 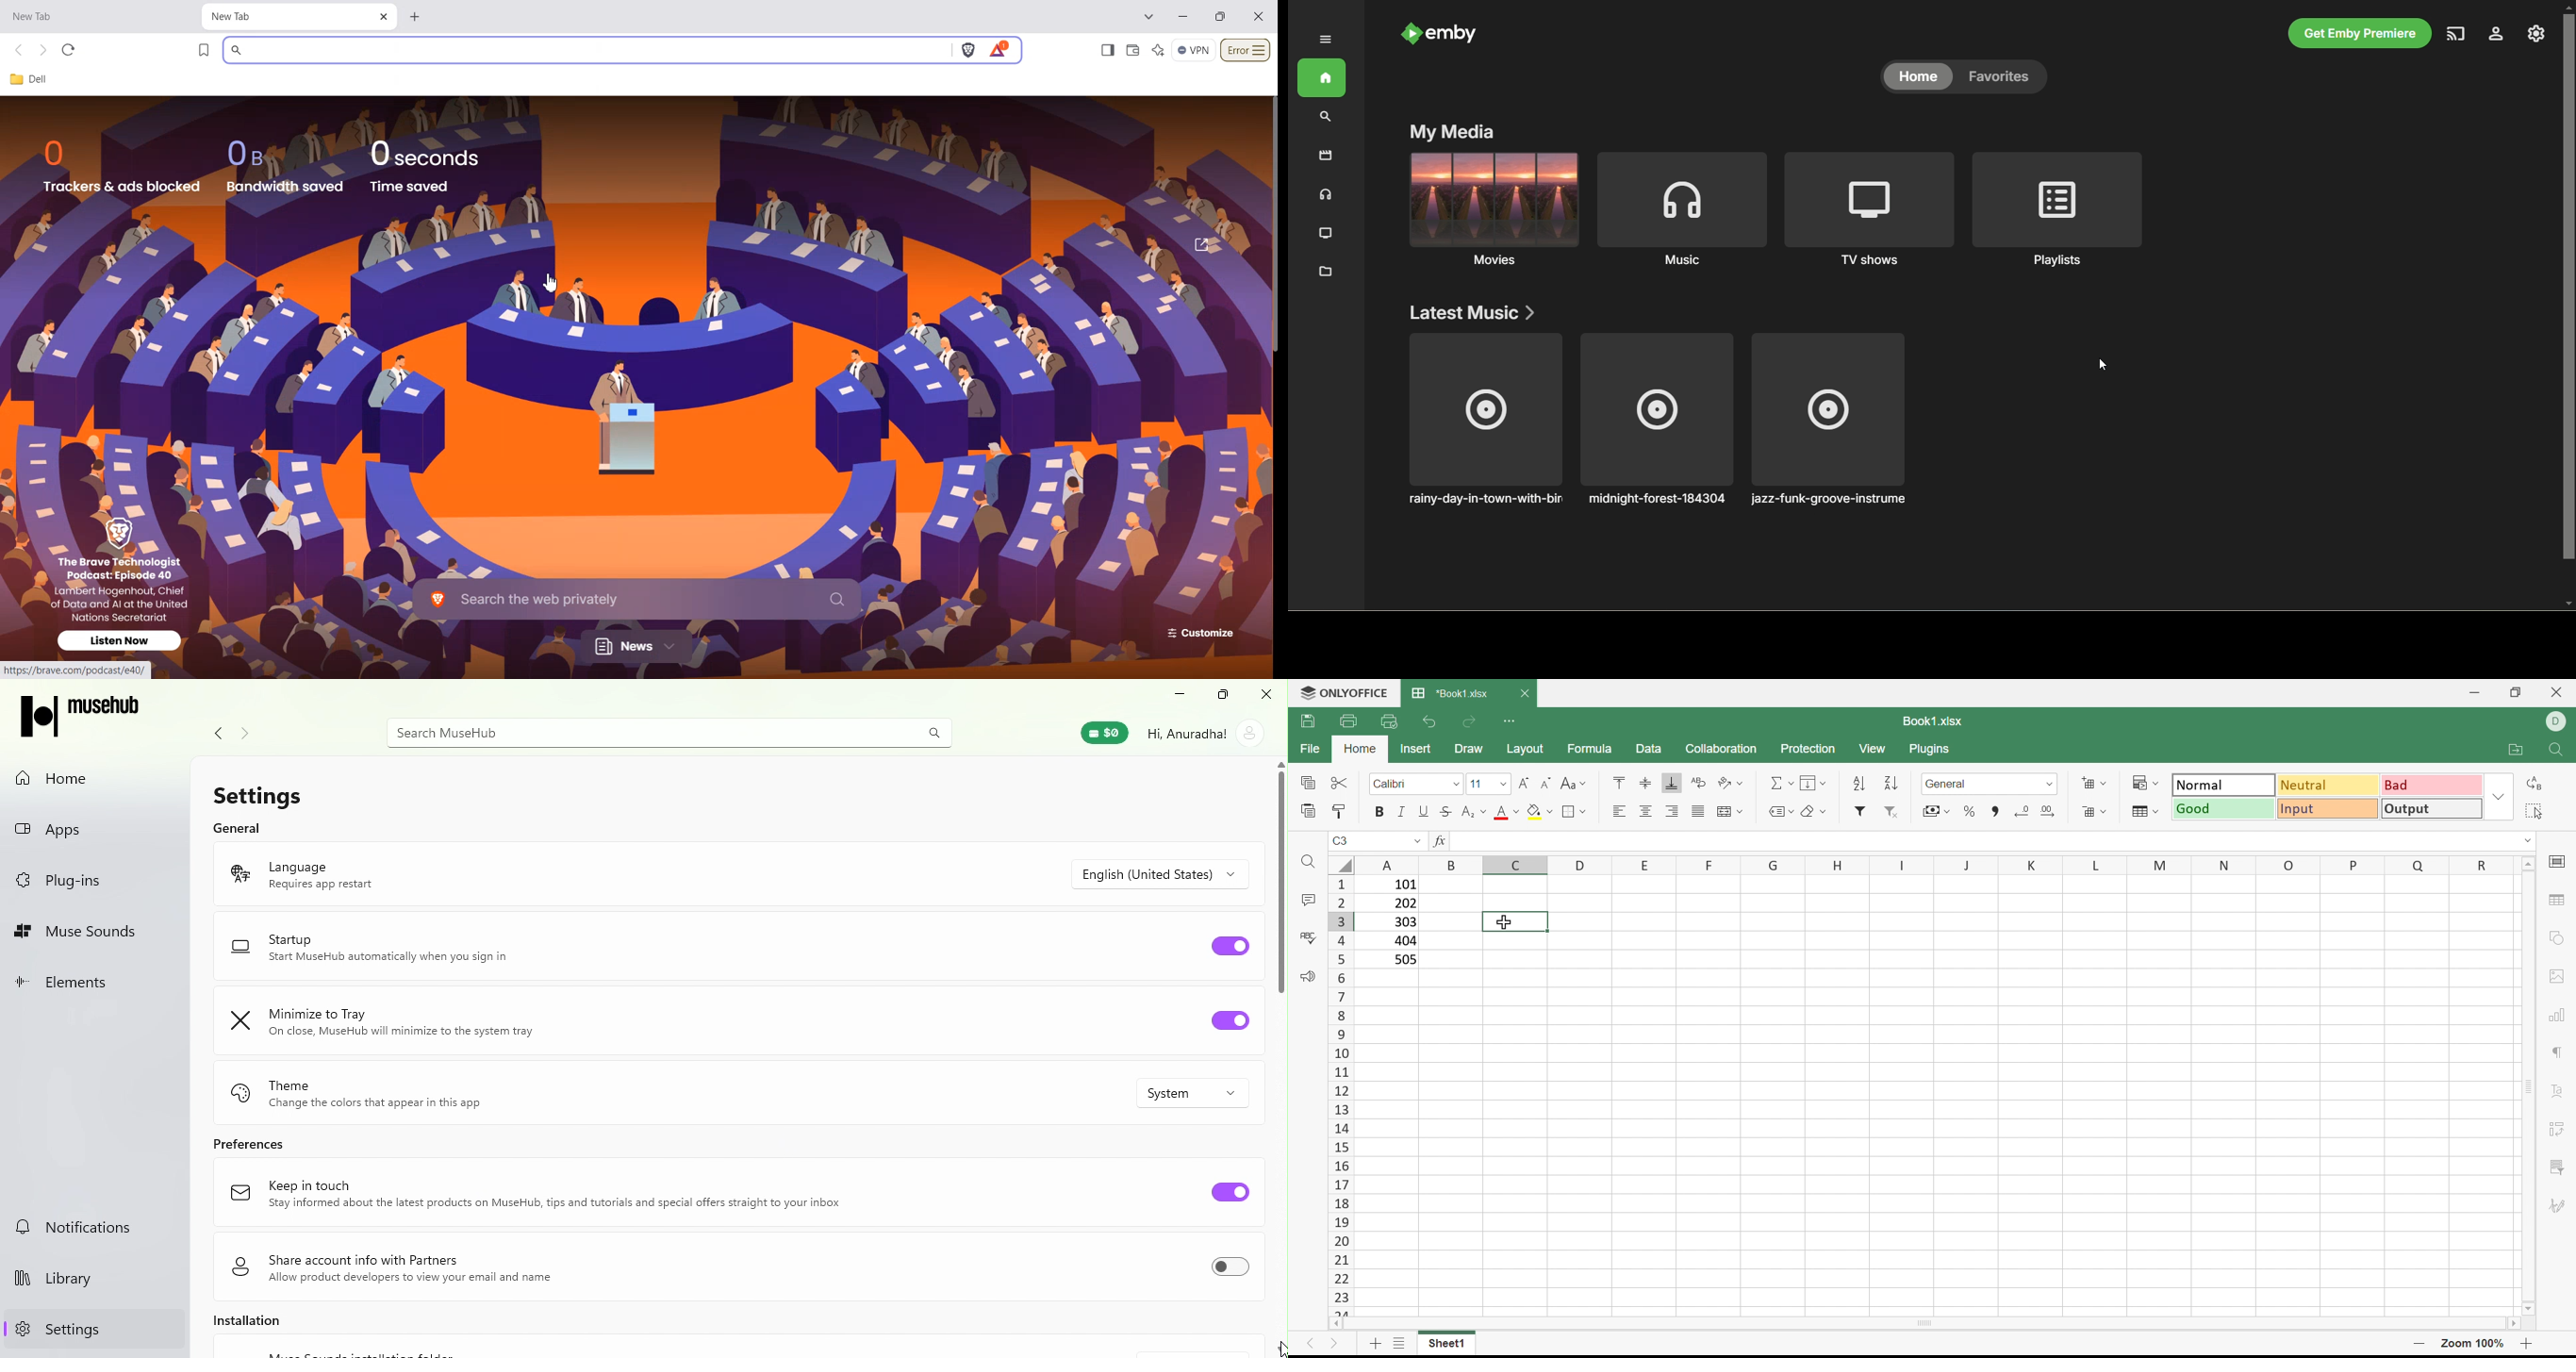 What do you see at coordinates (1863, 784) in the screenshot?
I see `Ascending order` at bounding box center [1863, 784].